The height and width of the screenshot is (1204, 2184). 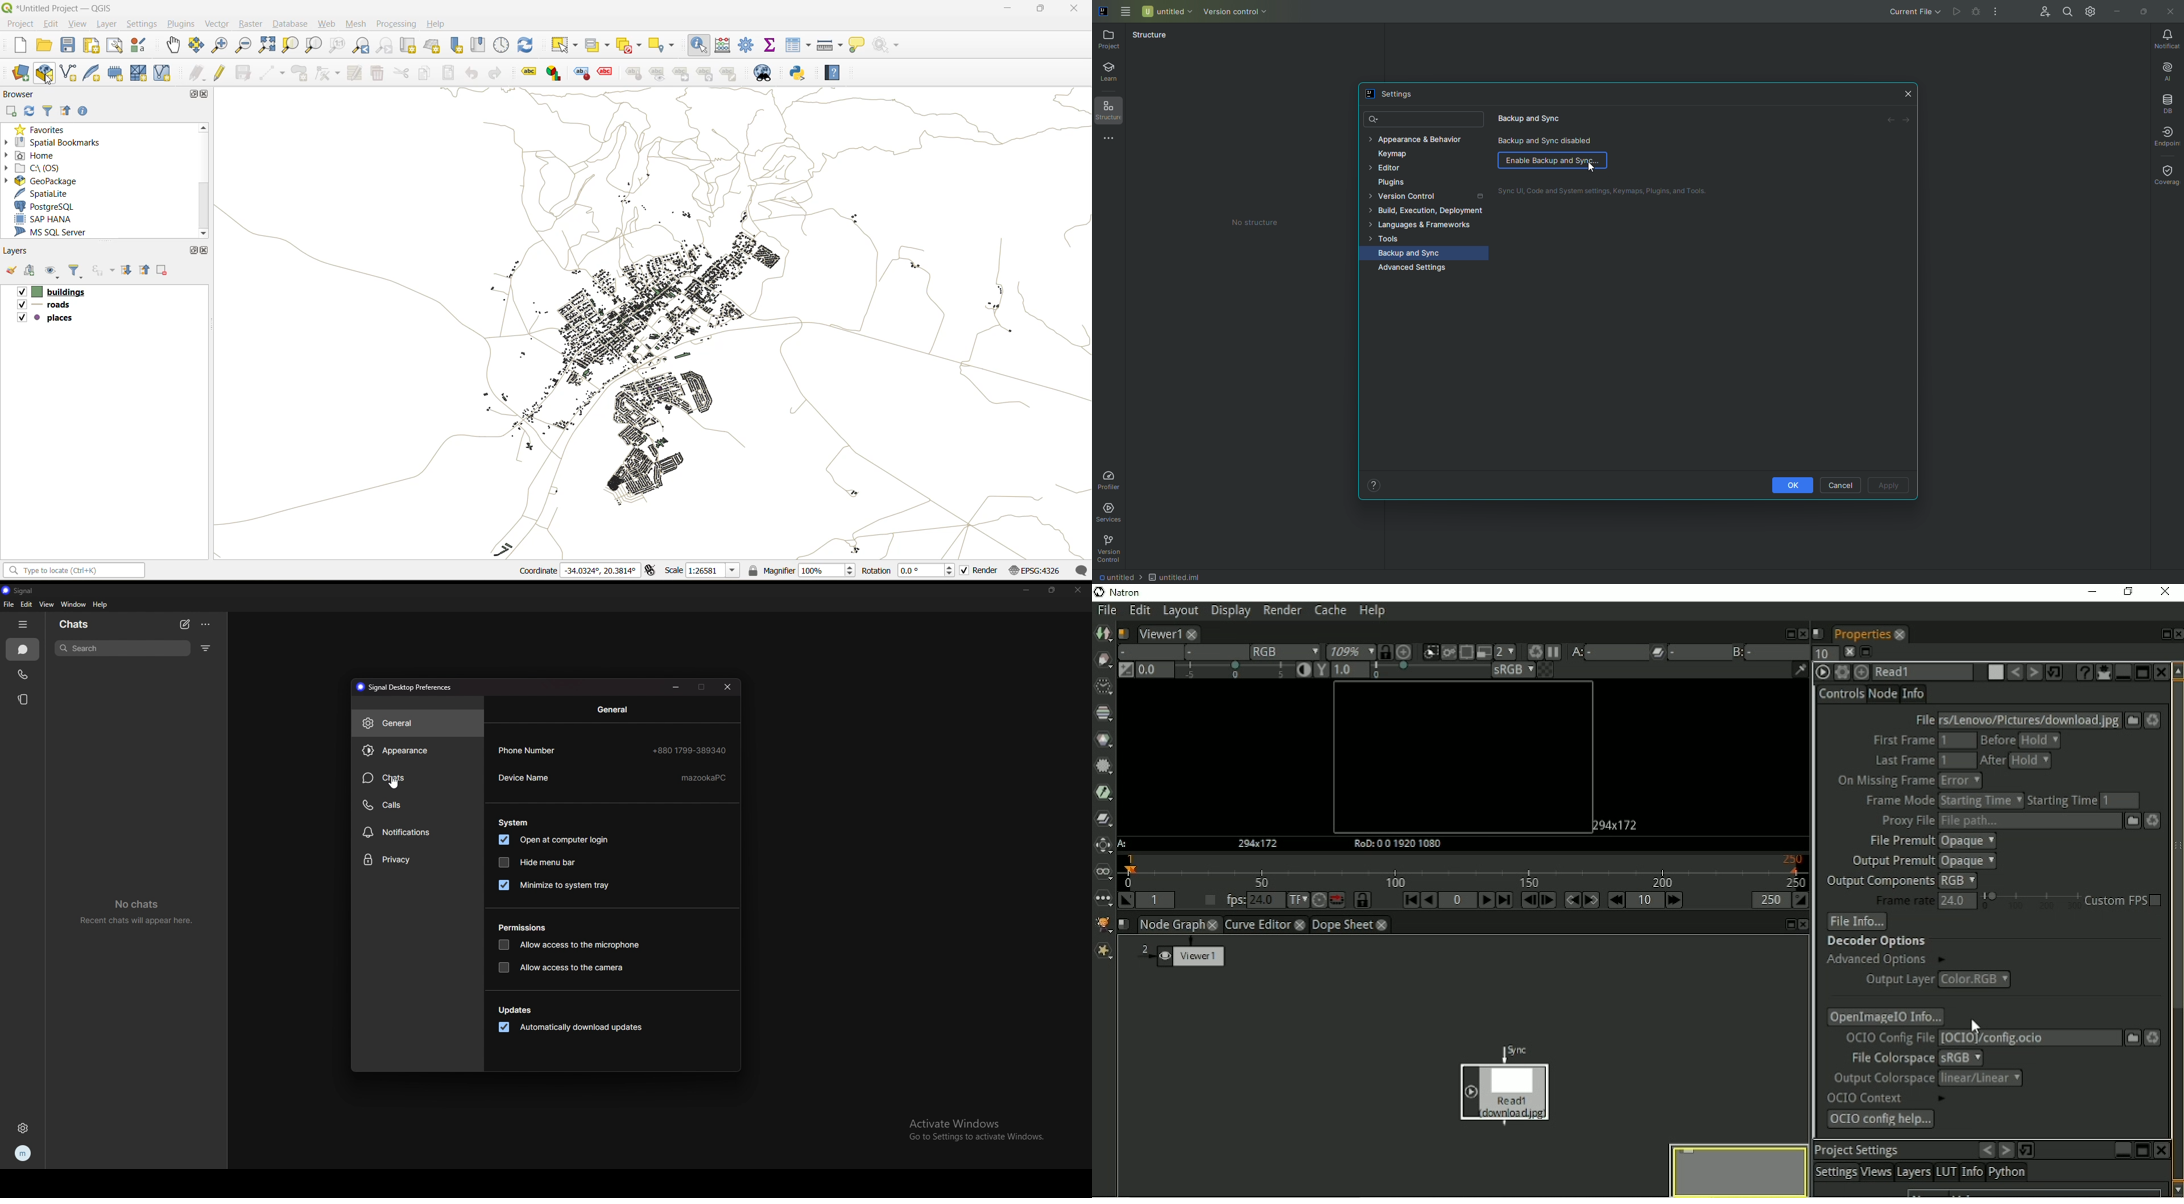 What do you see at coordinates (23, 674) in the screenshot?
I see `calls` at bounding box center [23, 674].